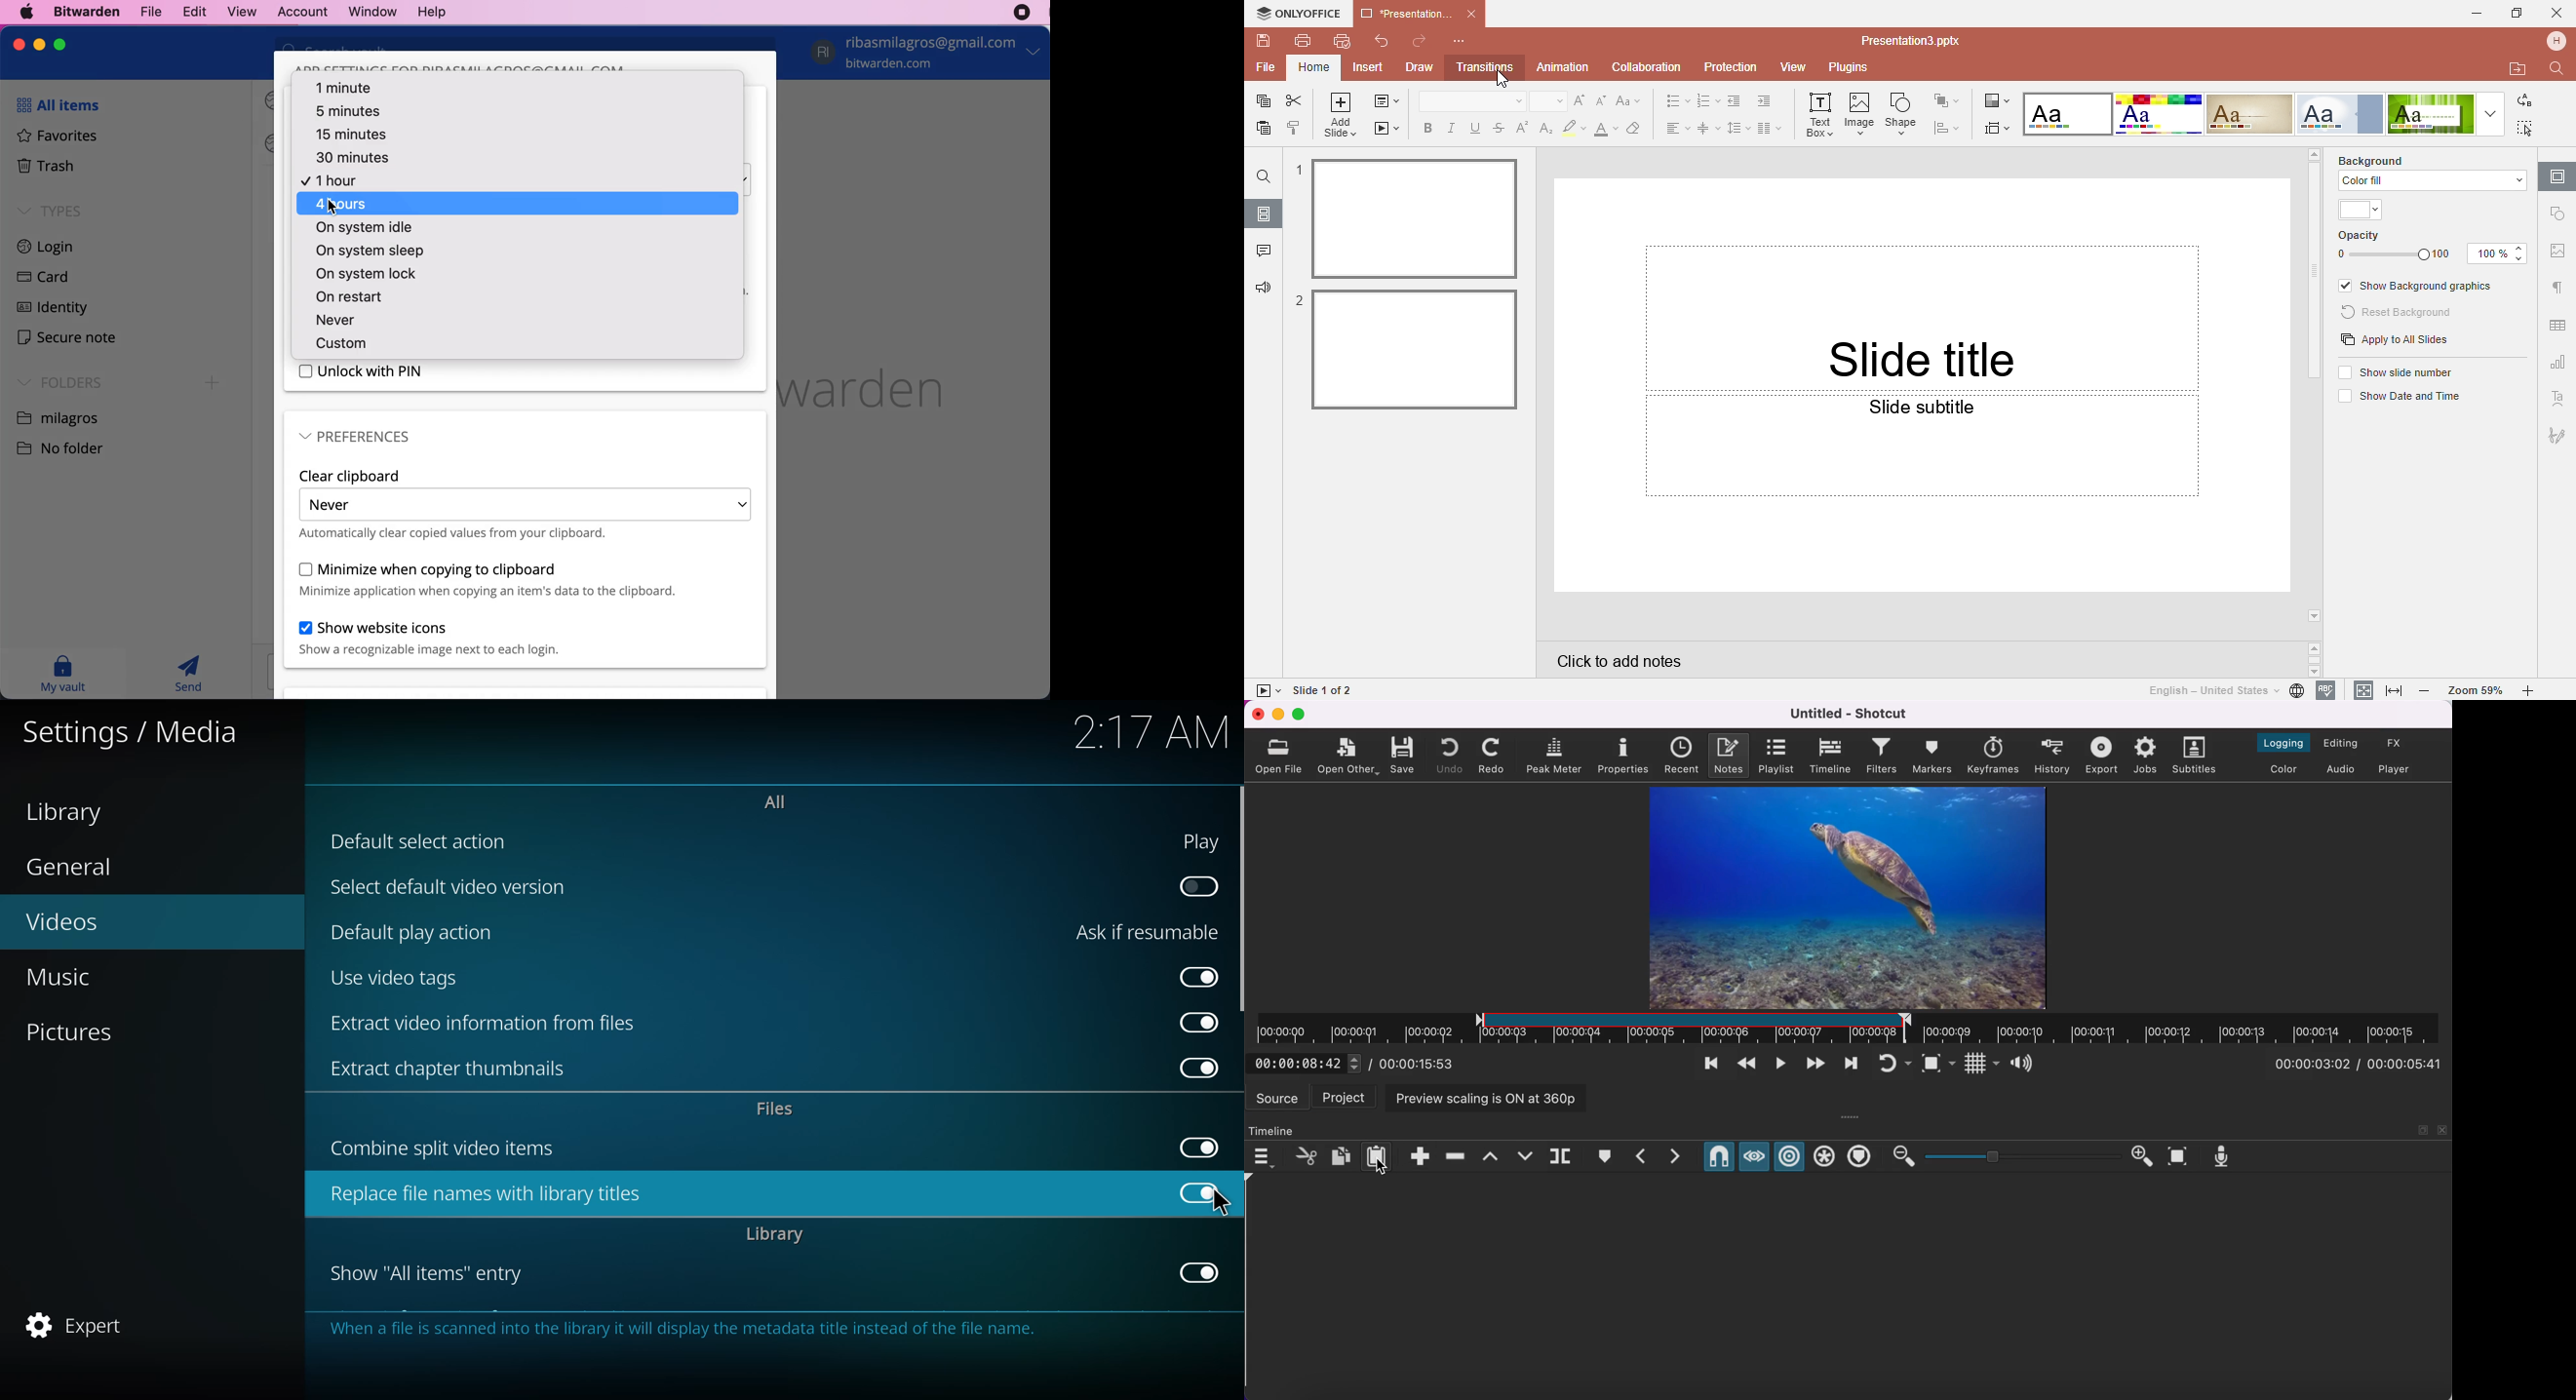  Describe the element at coordinates (2022, 1156) in the screenshot. I see `zoom graduation` at that location.